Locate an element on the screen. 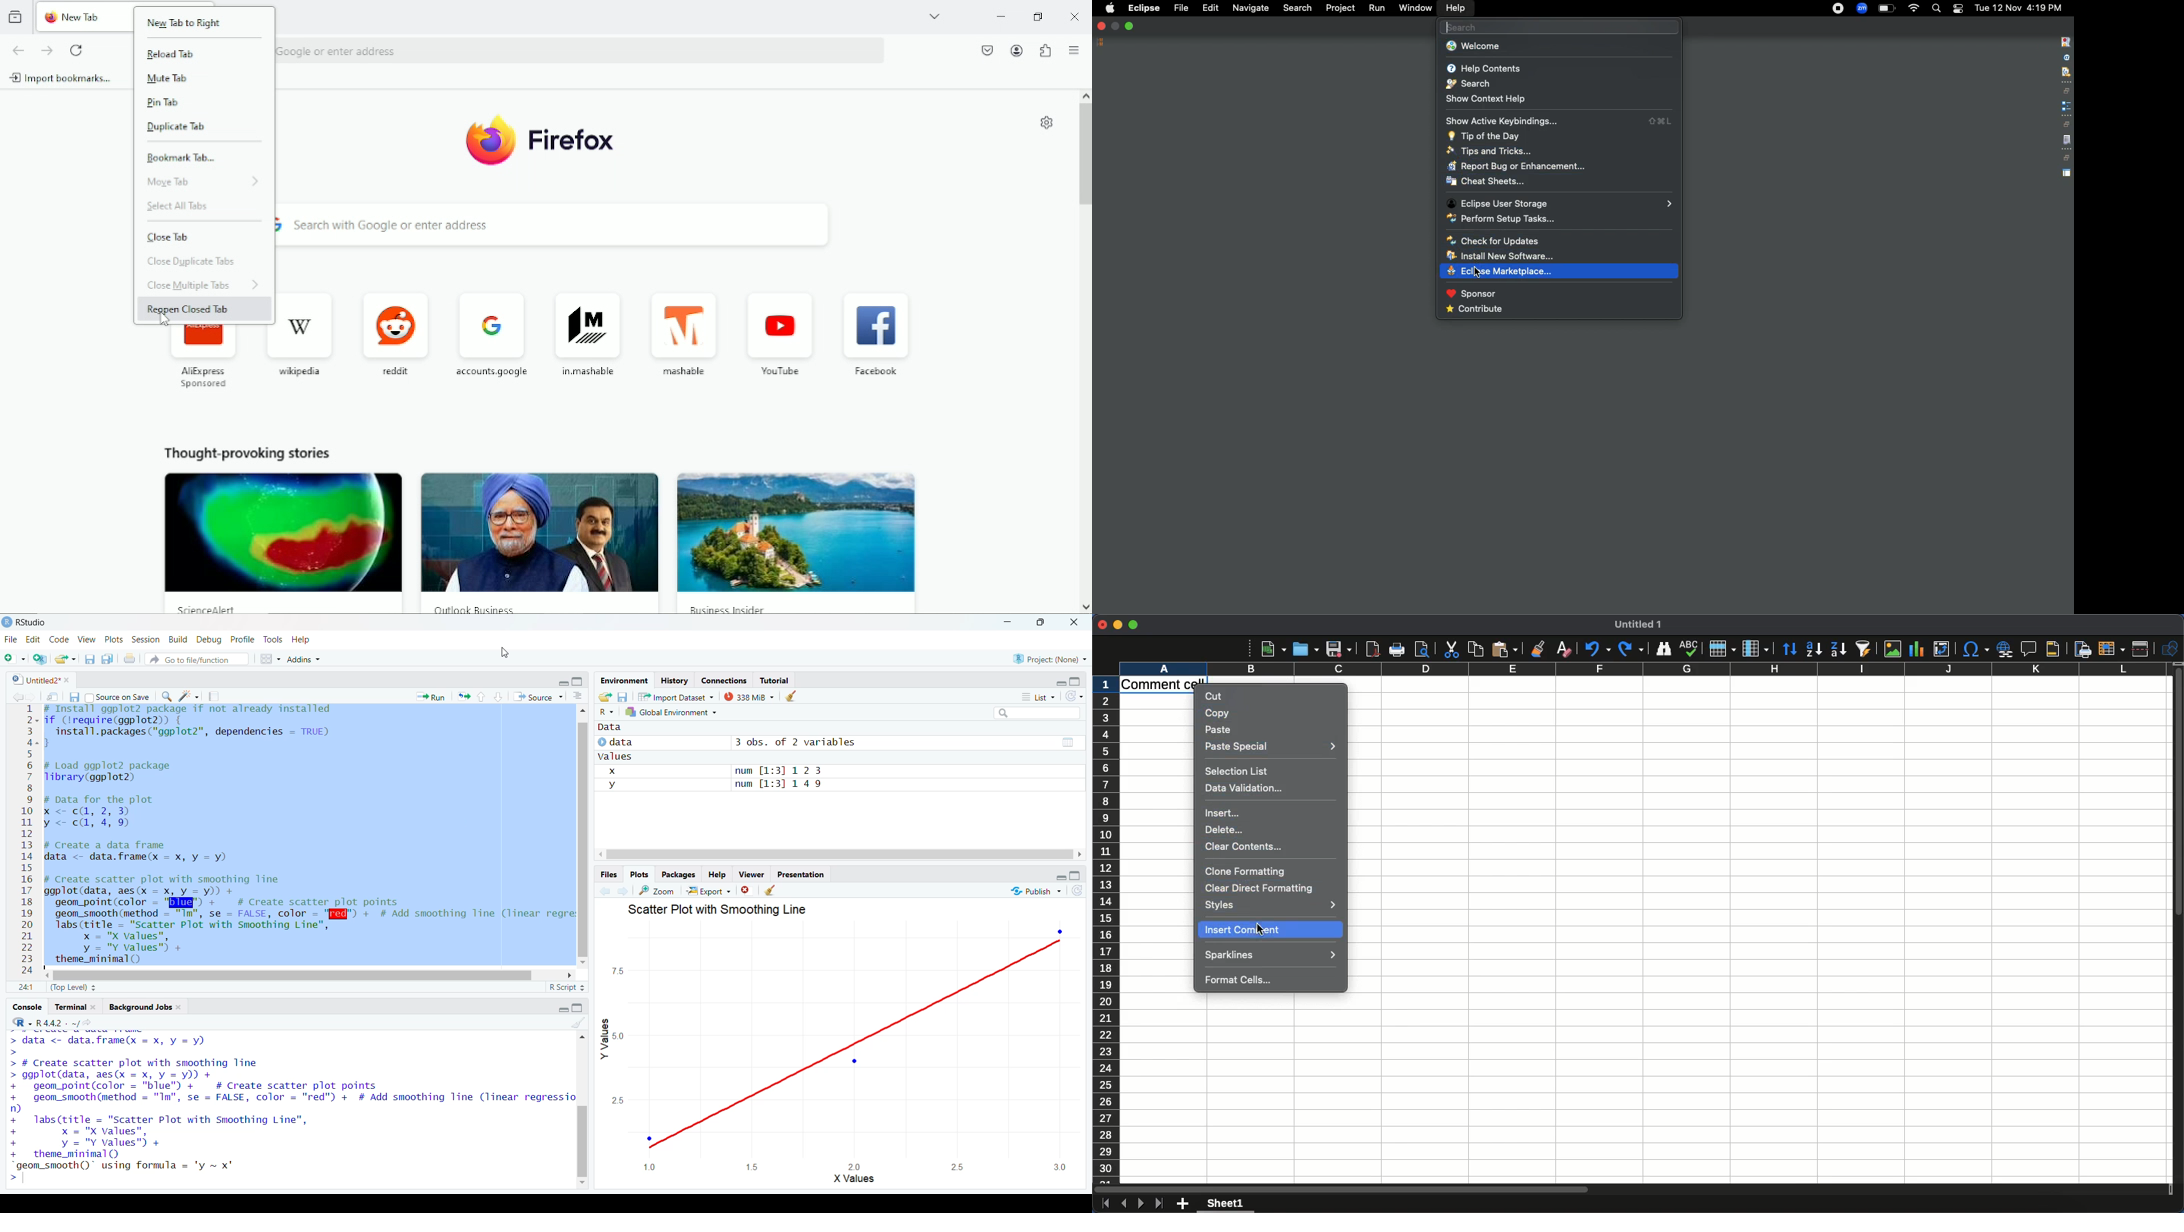 The width and height of the screenshot is (2184, 1232). go back is located at coordinates (605, 891).